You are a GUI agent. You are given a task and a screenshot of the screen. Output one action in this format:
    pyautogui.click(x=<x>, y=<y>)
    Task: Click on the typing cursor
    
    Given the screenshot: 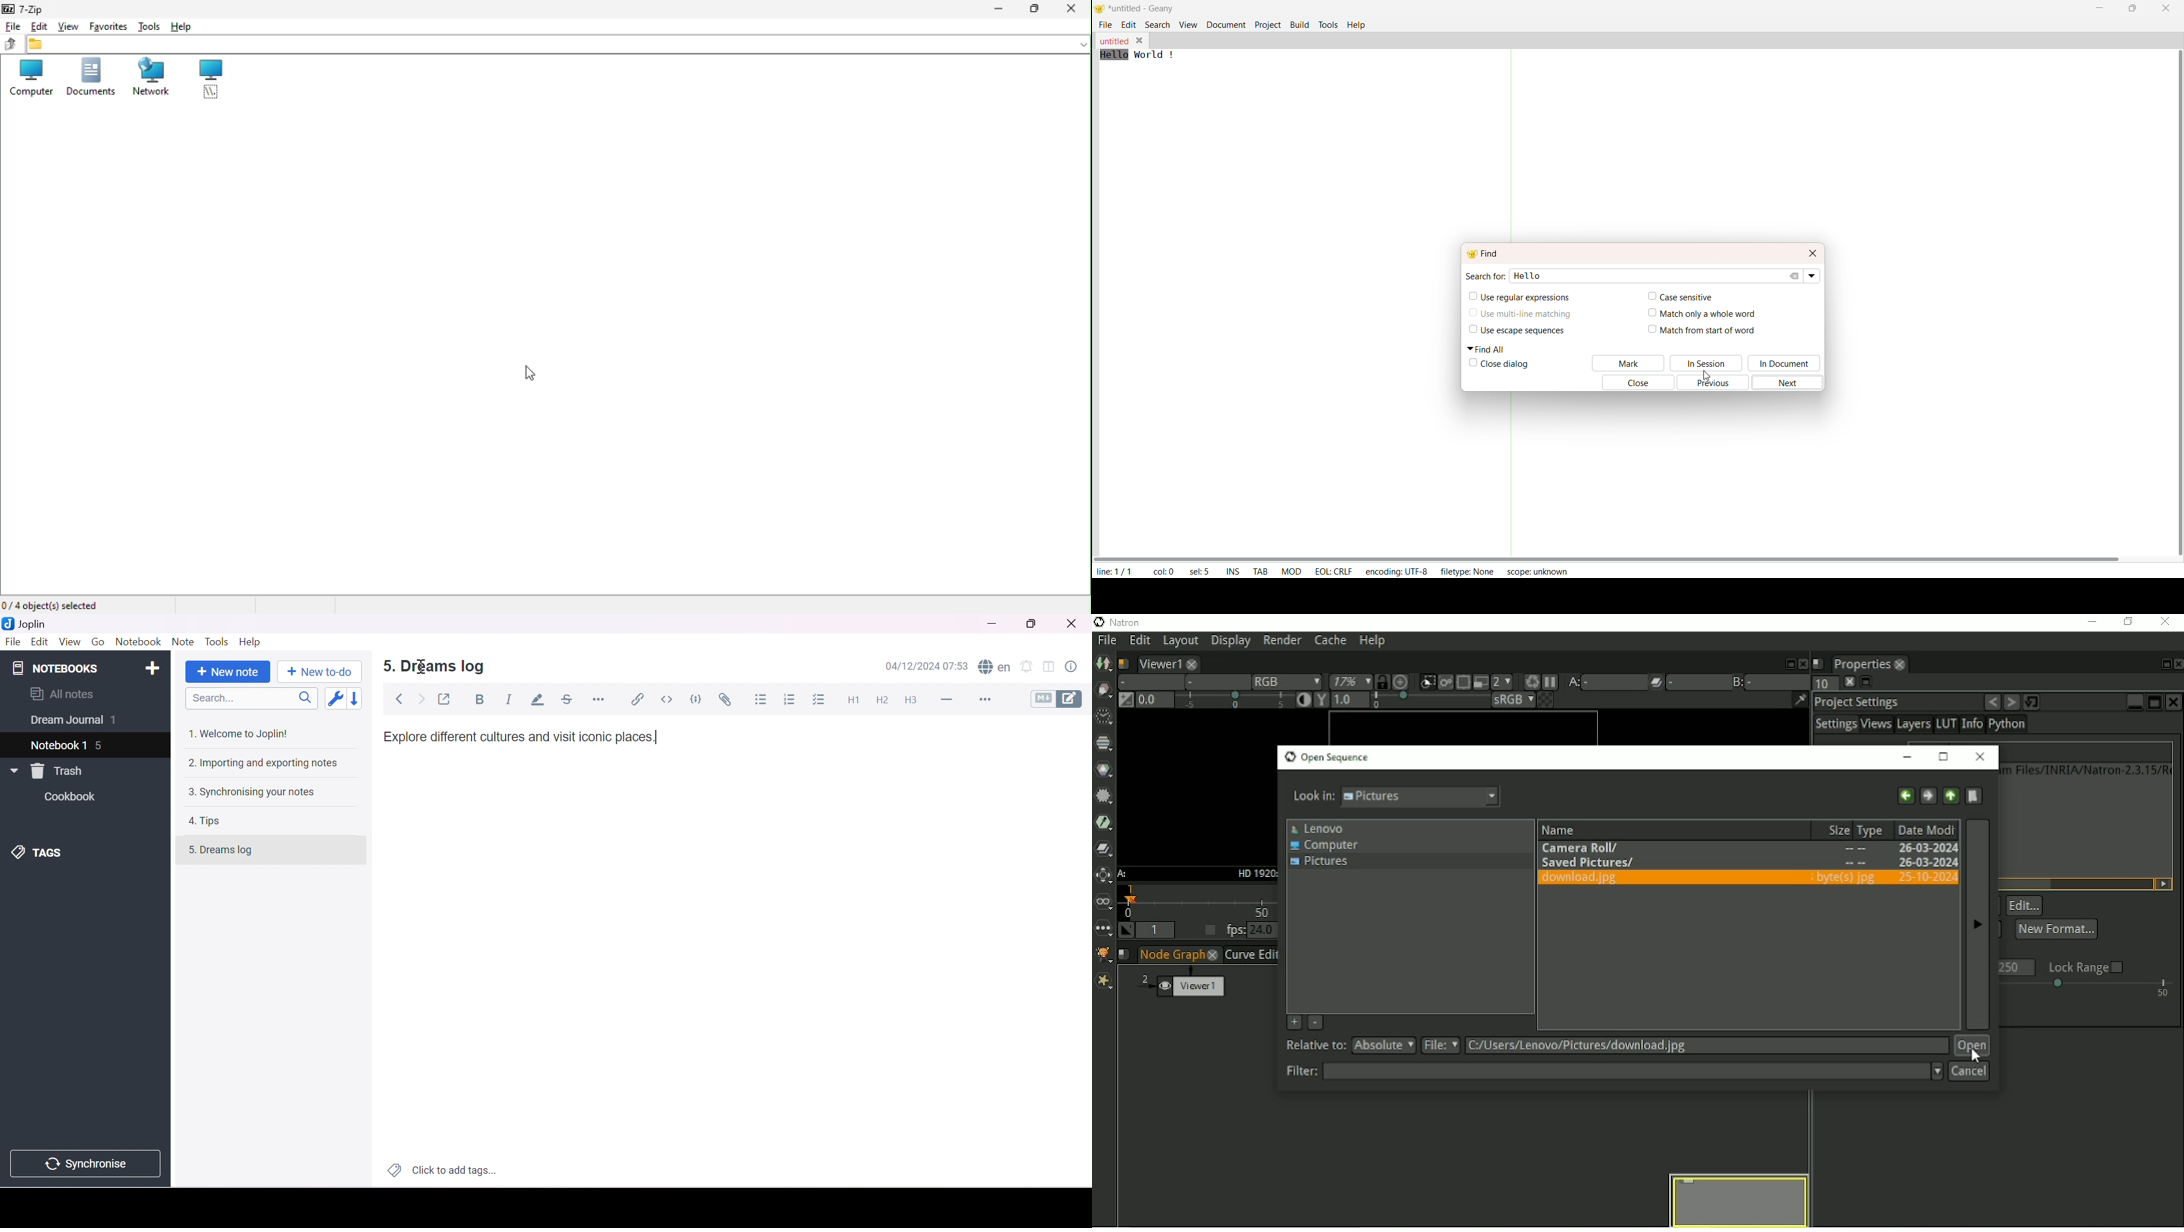 What is the action you would take?
    pyautogui.click(x=656, y=739)
    